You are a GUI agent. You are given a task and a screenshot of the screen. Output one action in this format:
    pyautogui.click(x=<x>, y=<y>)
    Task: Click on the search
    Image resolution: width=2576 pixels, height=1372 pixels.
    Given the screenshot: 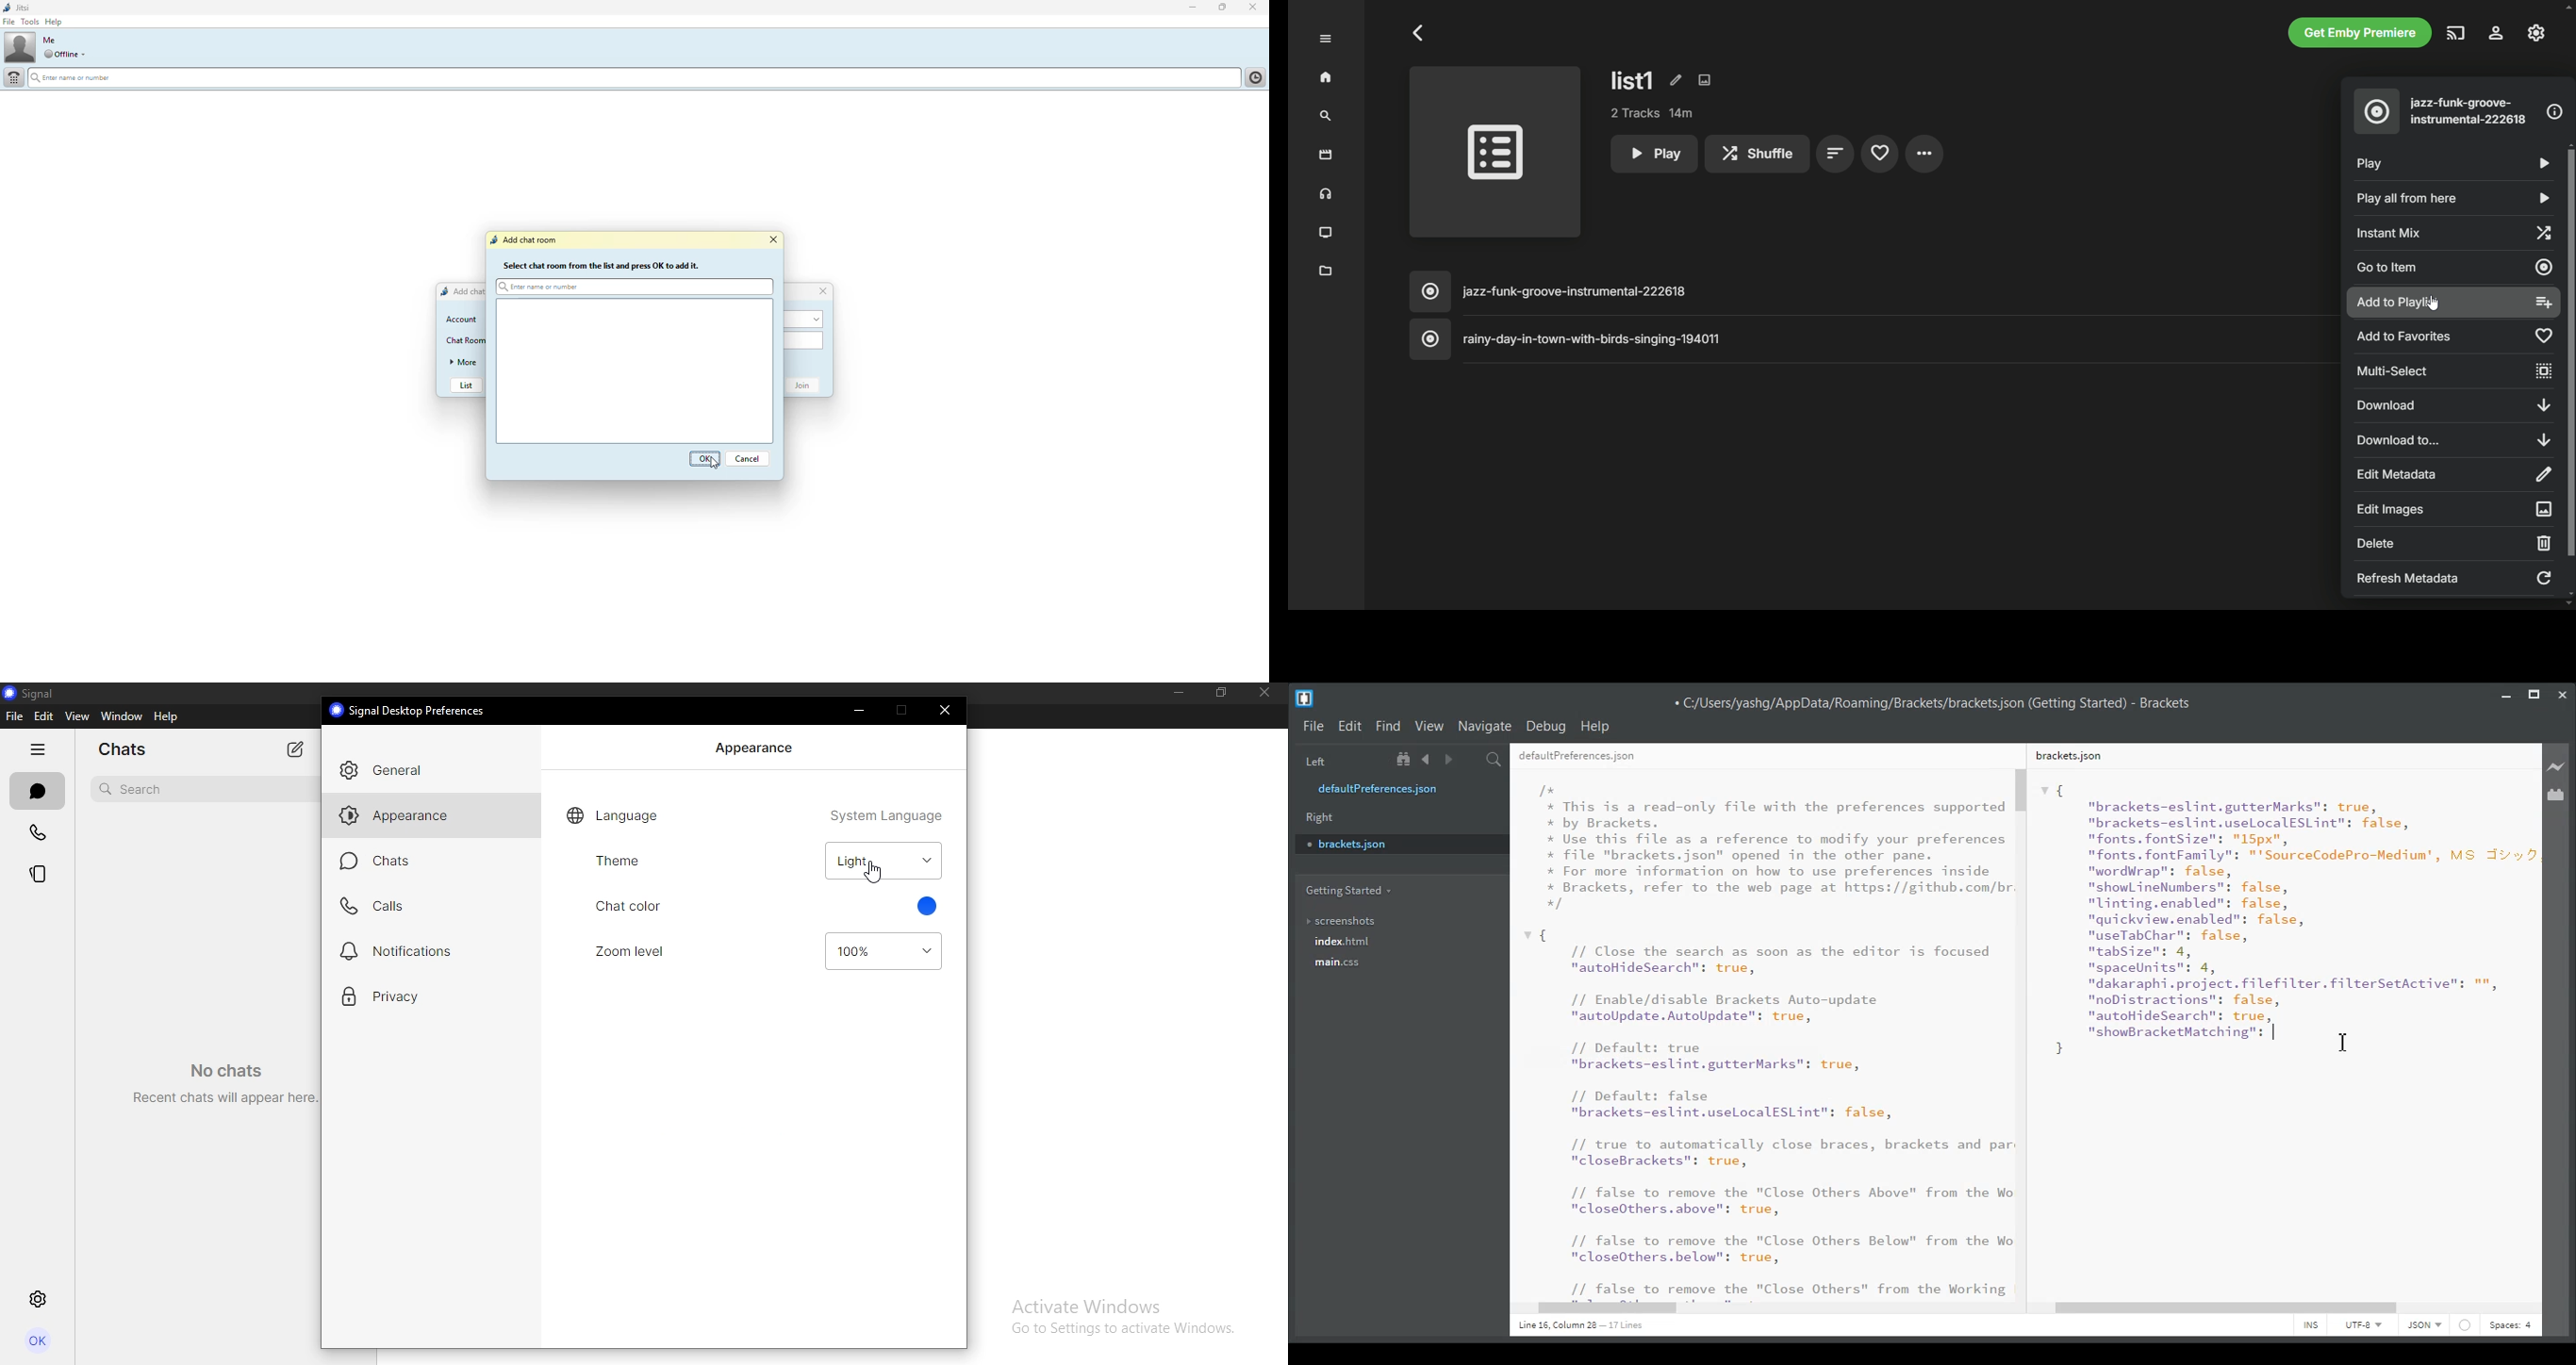 What is the action you would take?
    pyautogui.click(x=134, y=787)
    